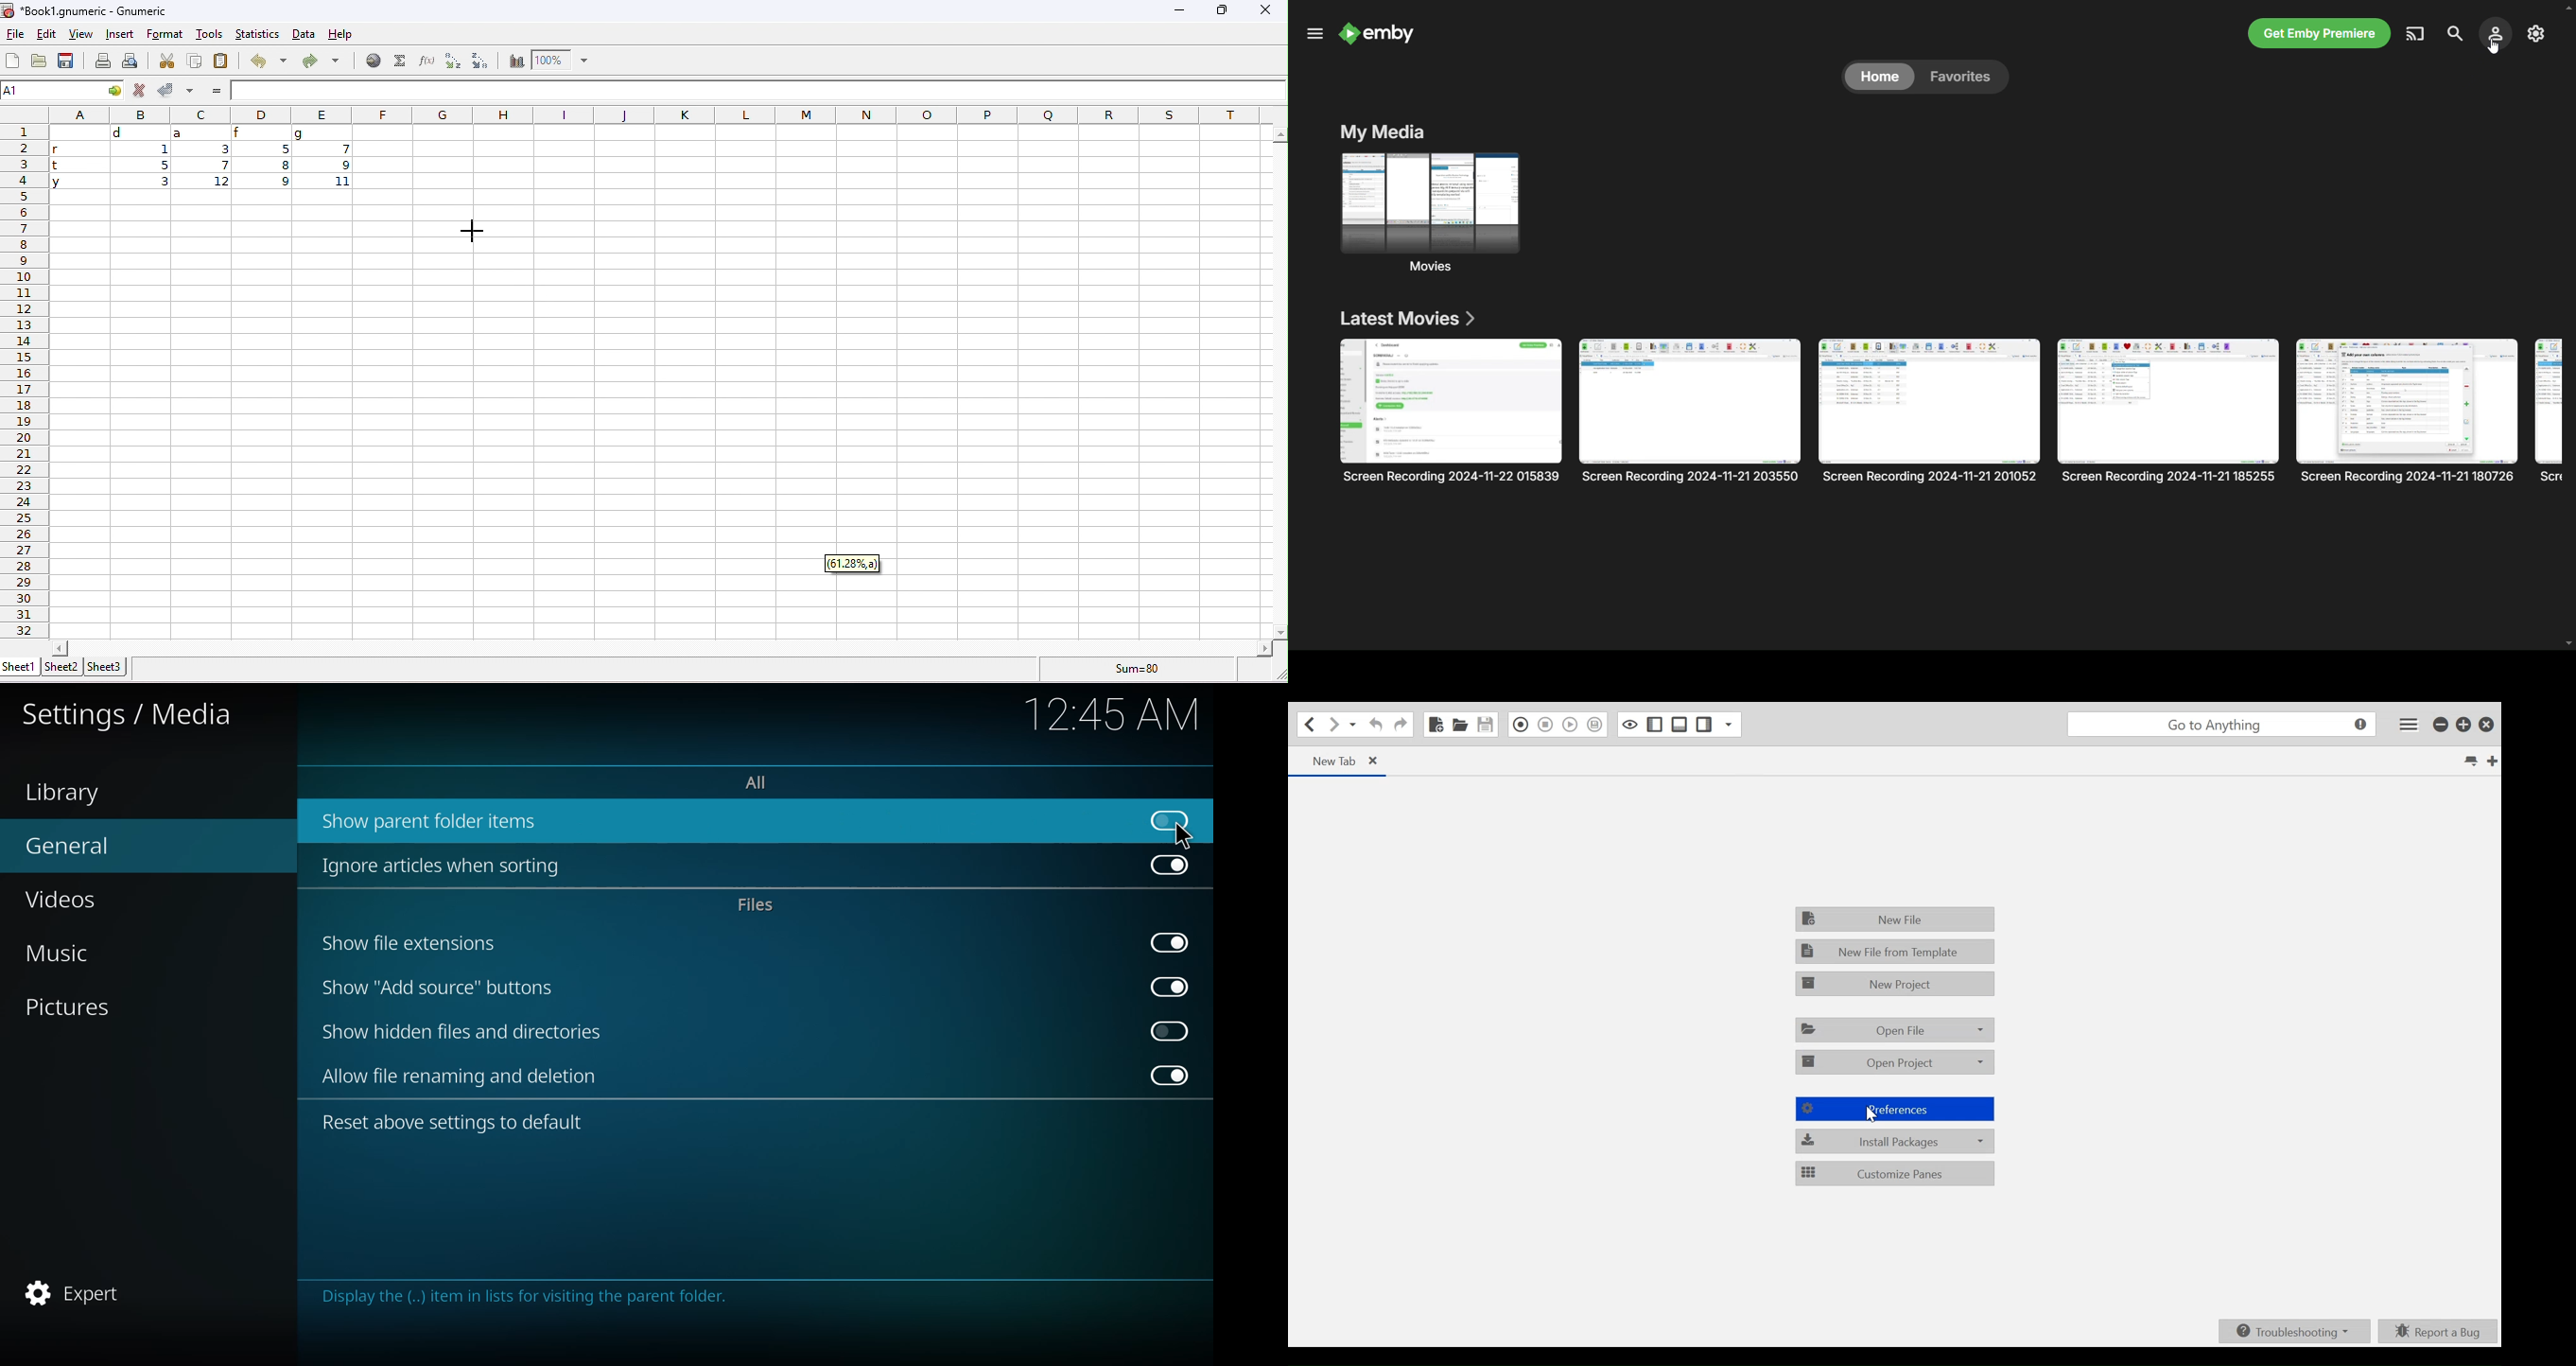  What do you see at coordinates (1894, 1142) in the screenshot?
I see `Install packages` at bounding box center [1894, 1142].